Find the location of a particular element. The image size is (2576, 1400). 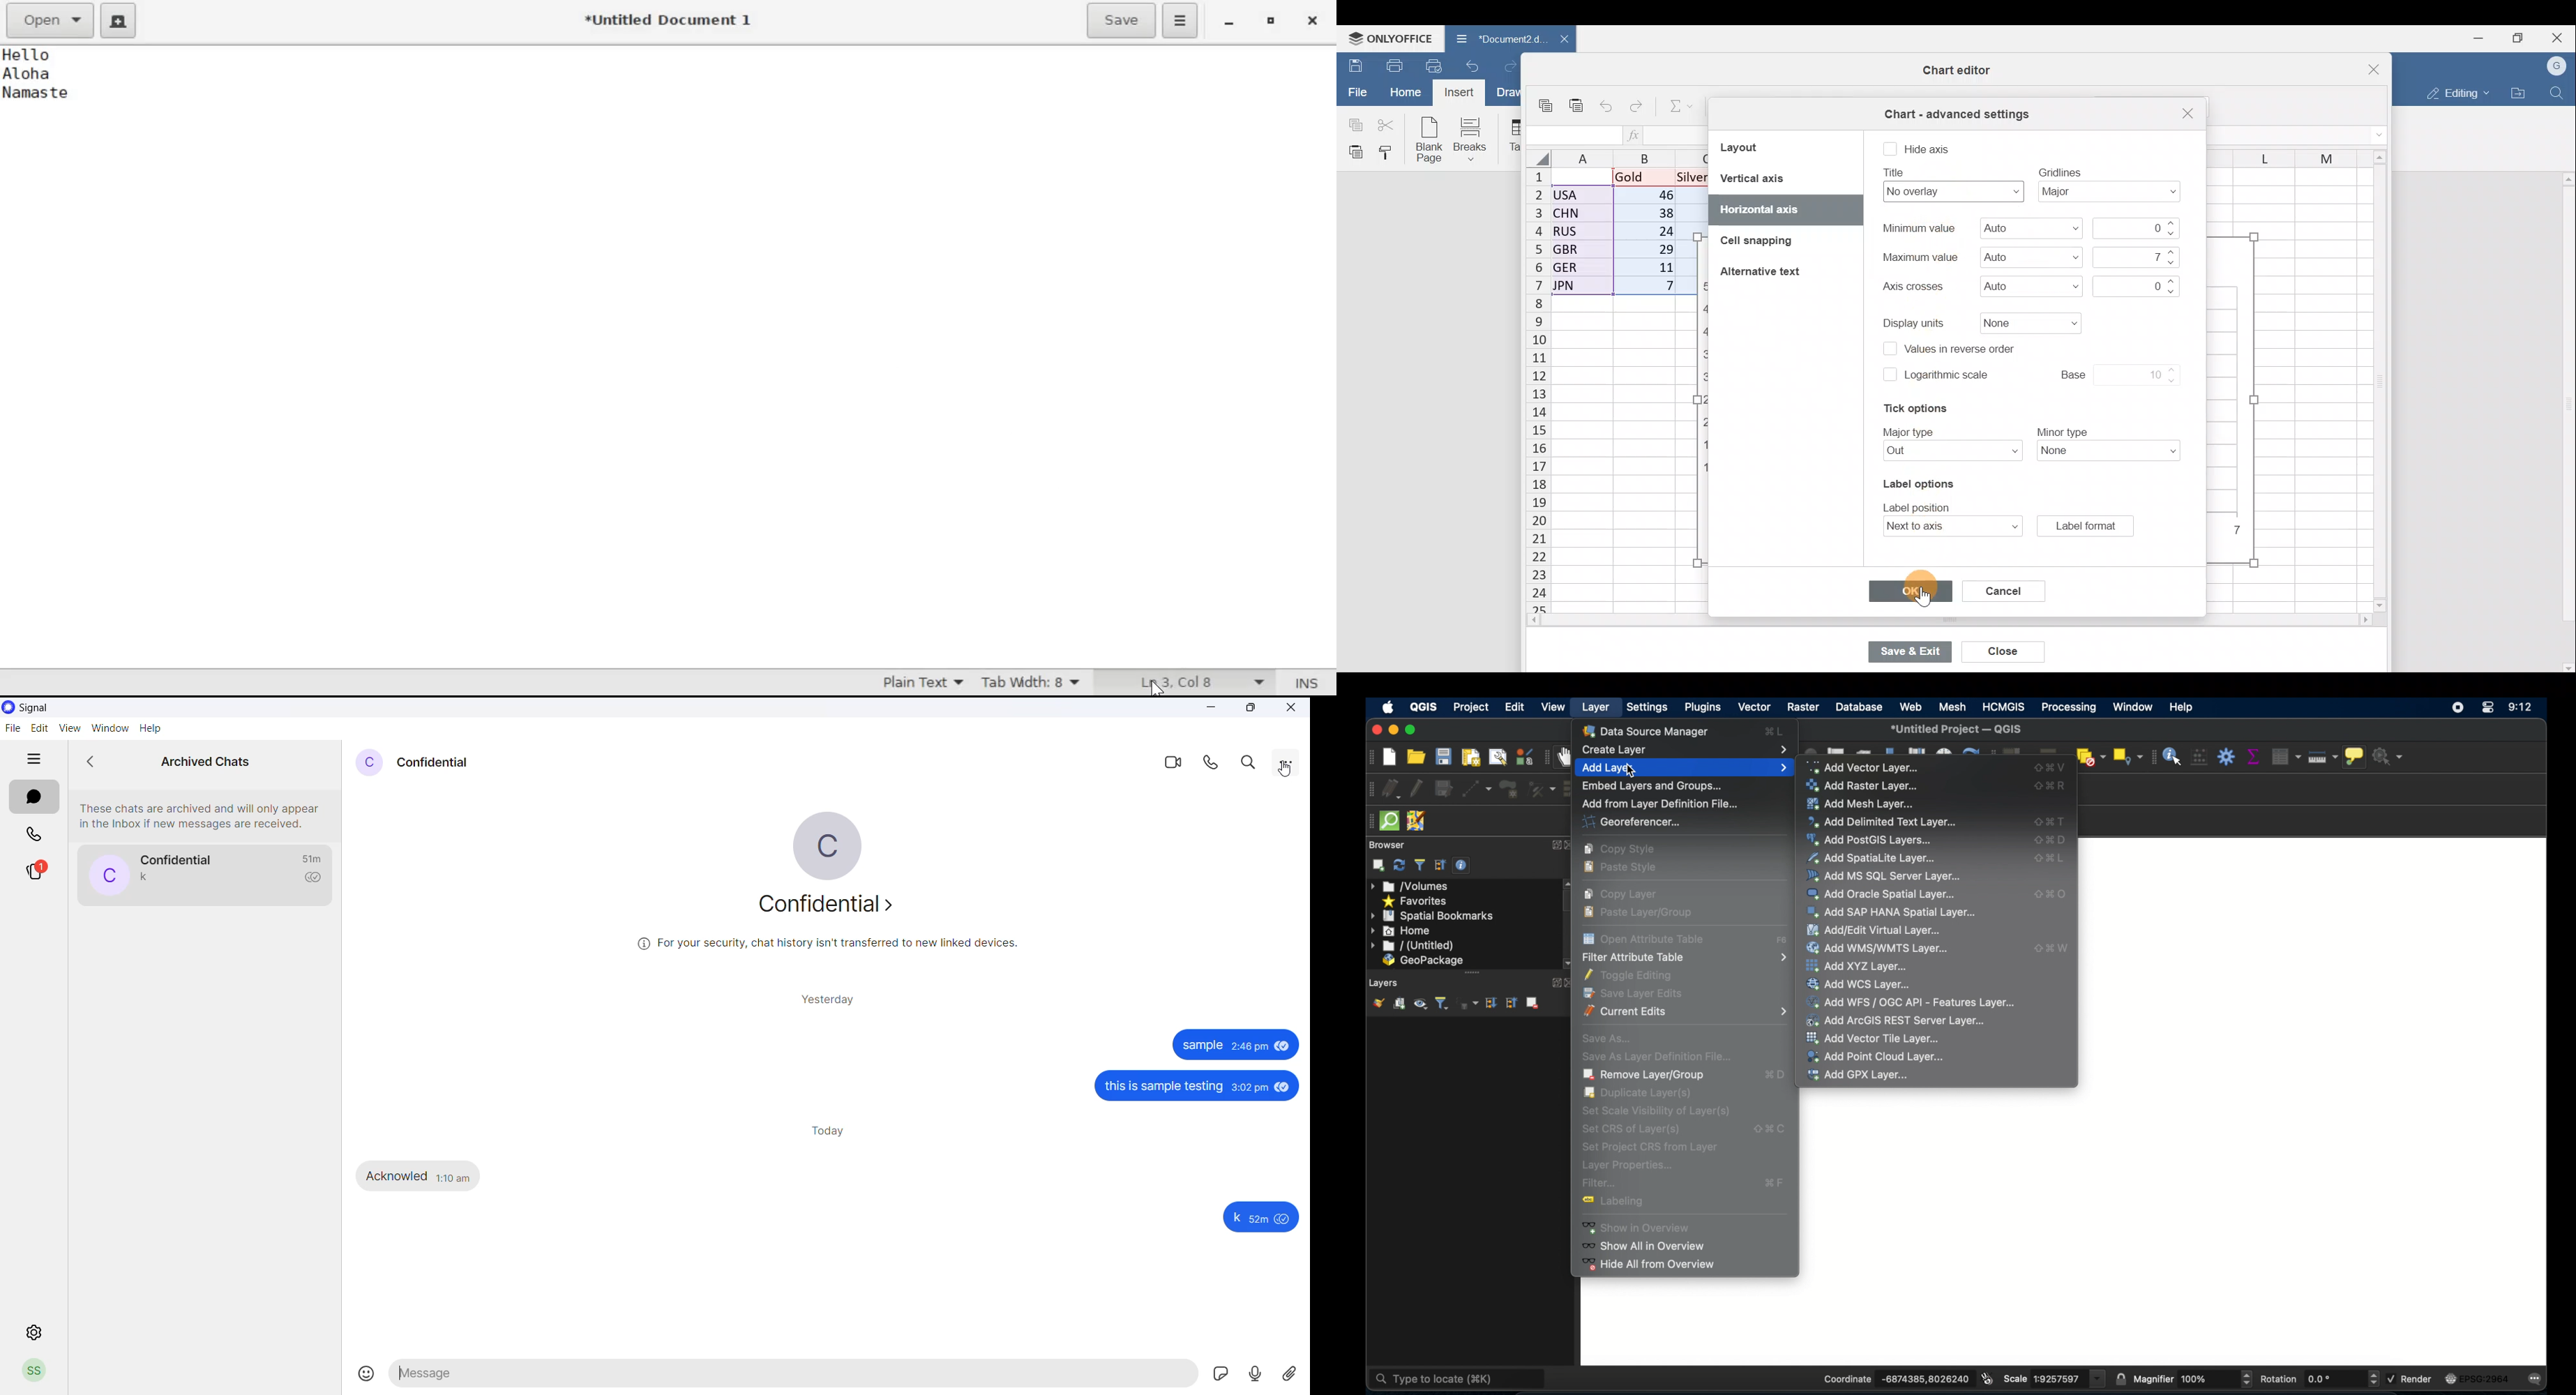

Display units is located at coordinates (2026, 322).